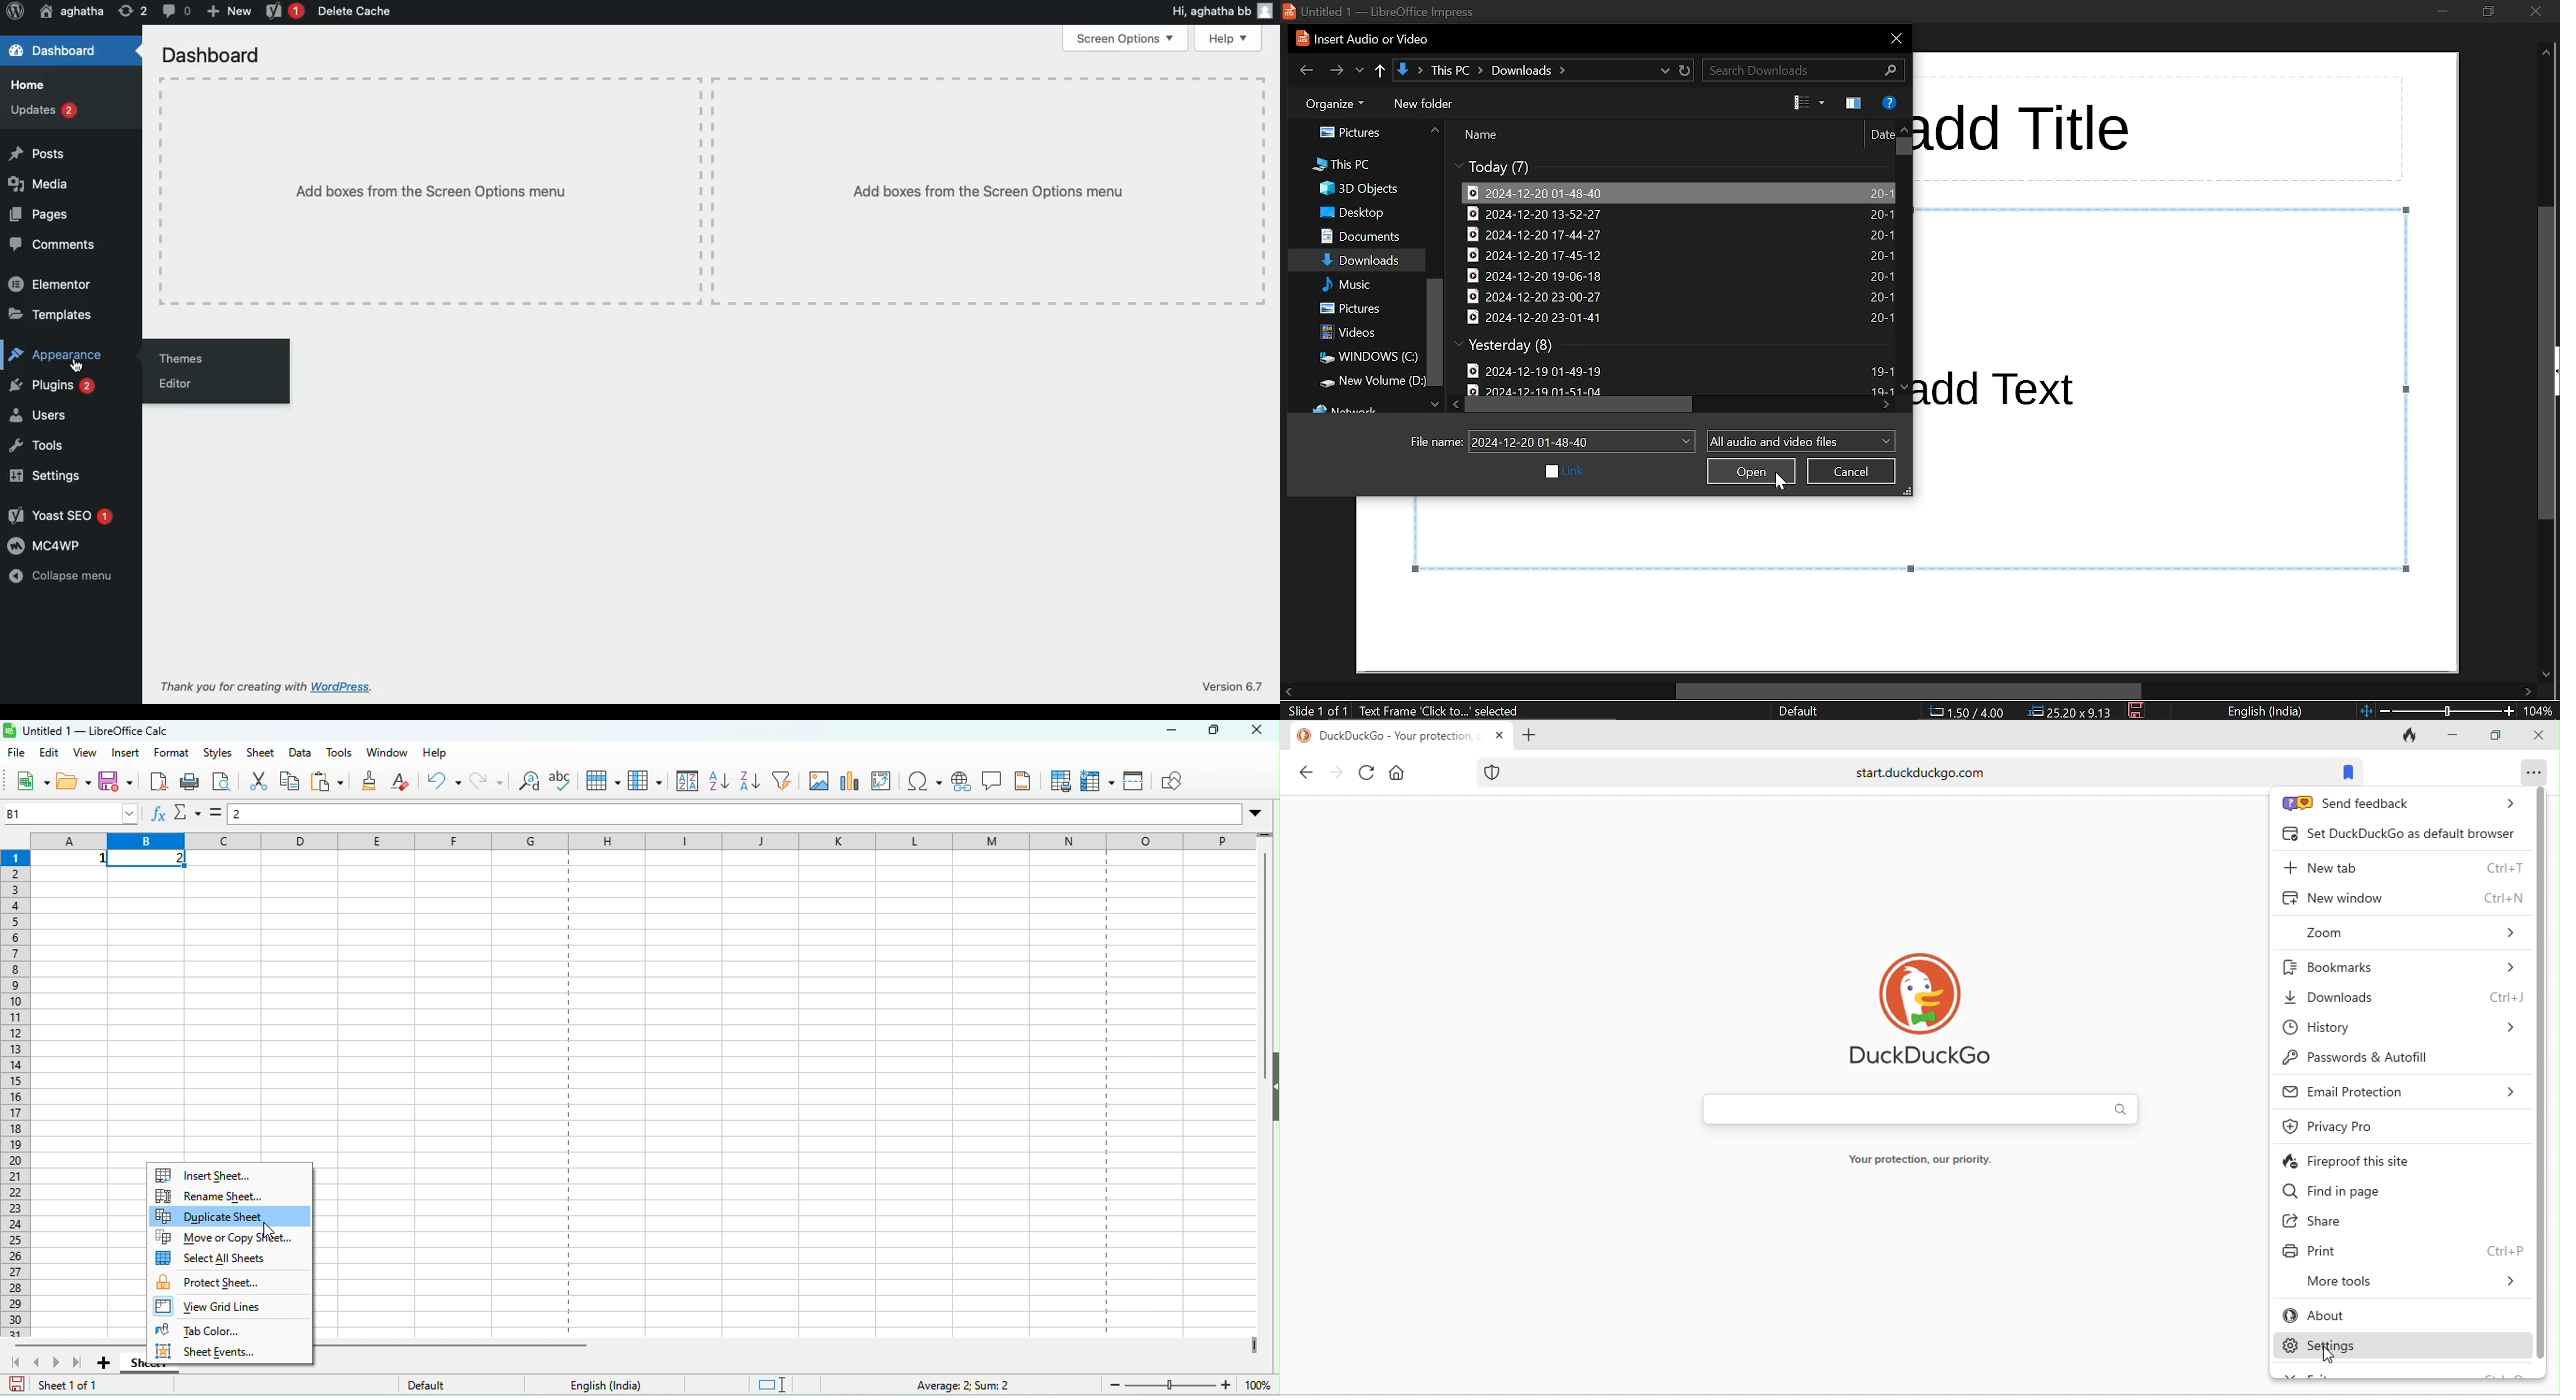 The image size is (2576, 1400). What do you see at coordinates (1891, 101) in the screenshot?
I see `help` at bounding box center [1891, 101].